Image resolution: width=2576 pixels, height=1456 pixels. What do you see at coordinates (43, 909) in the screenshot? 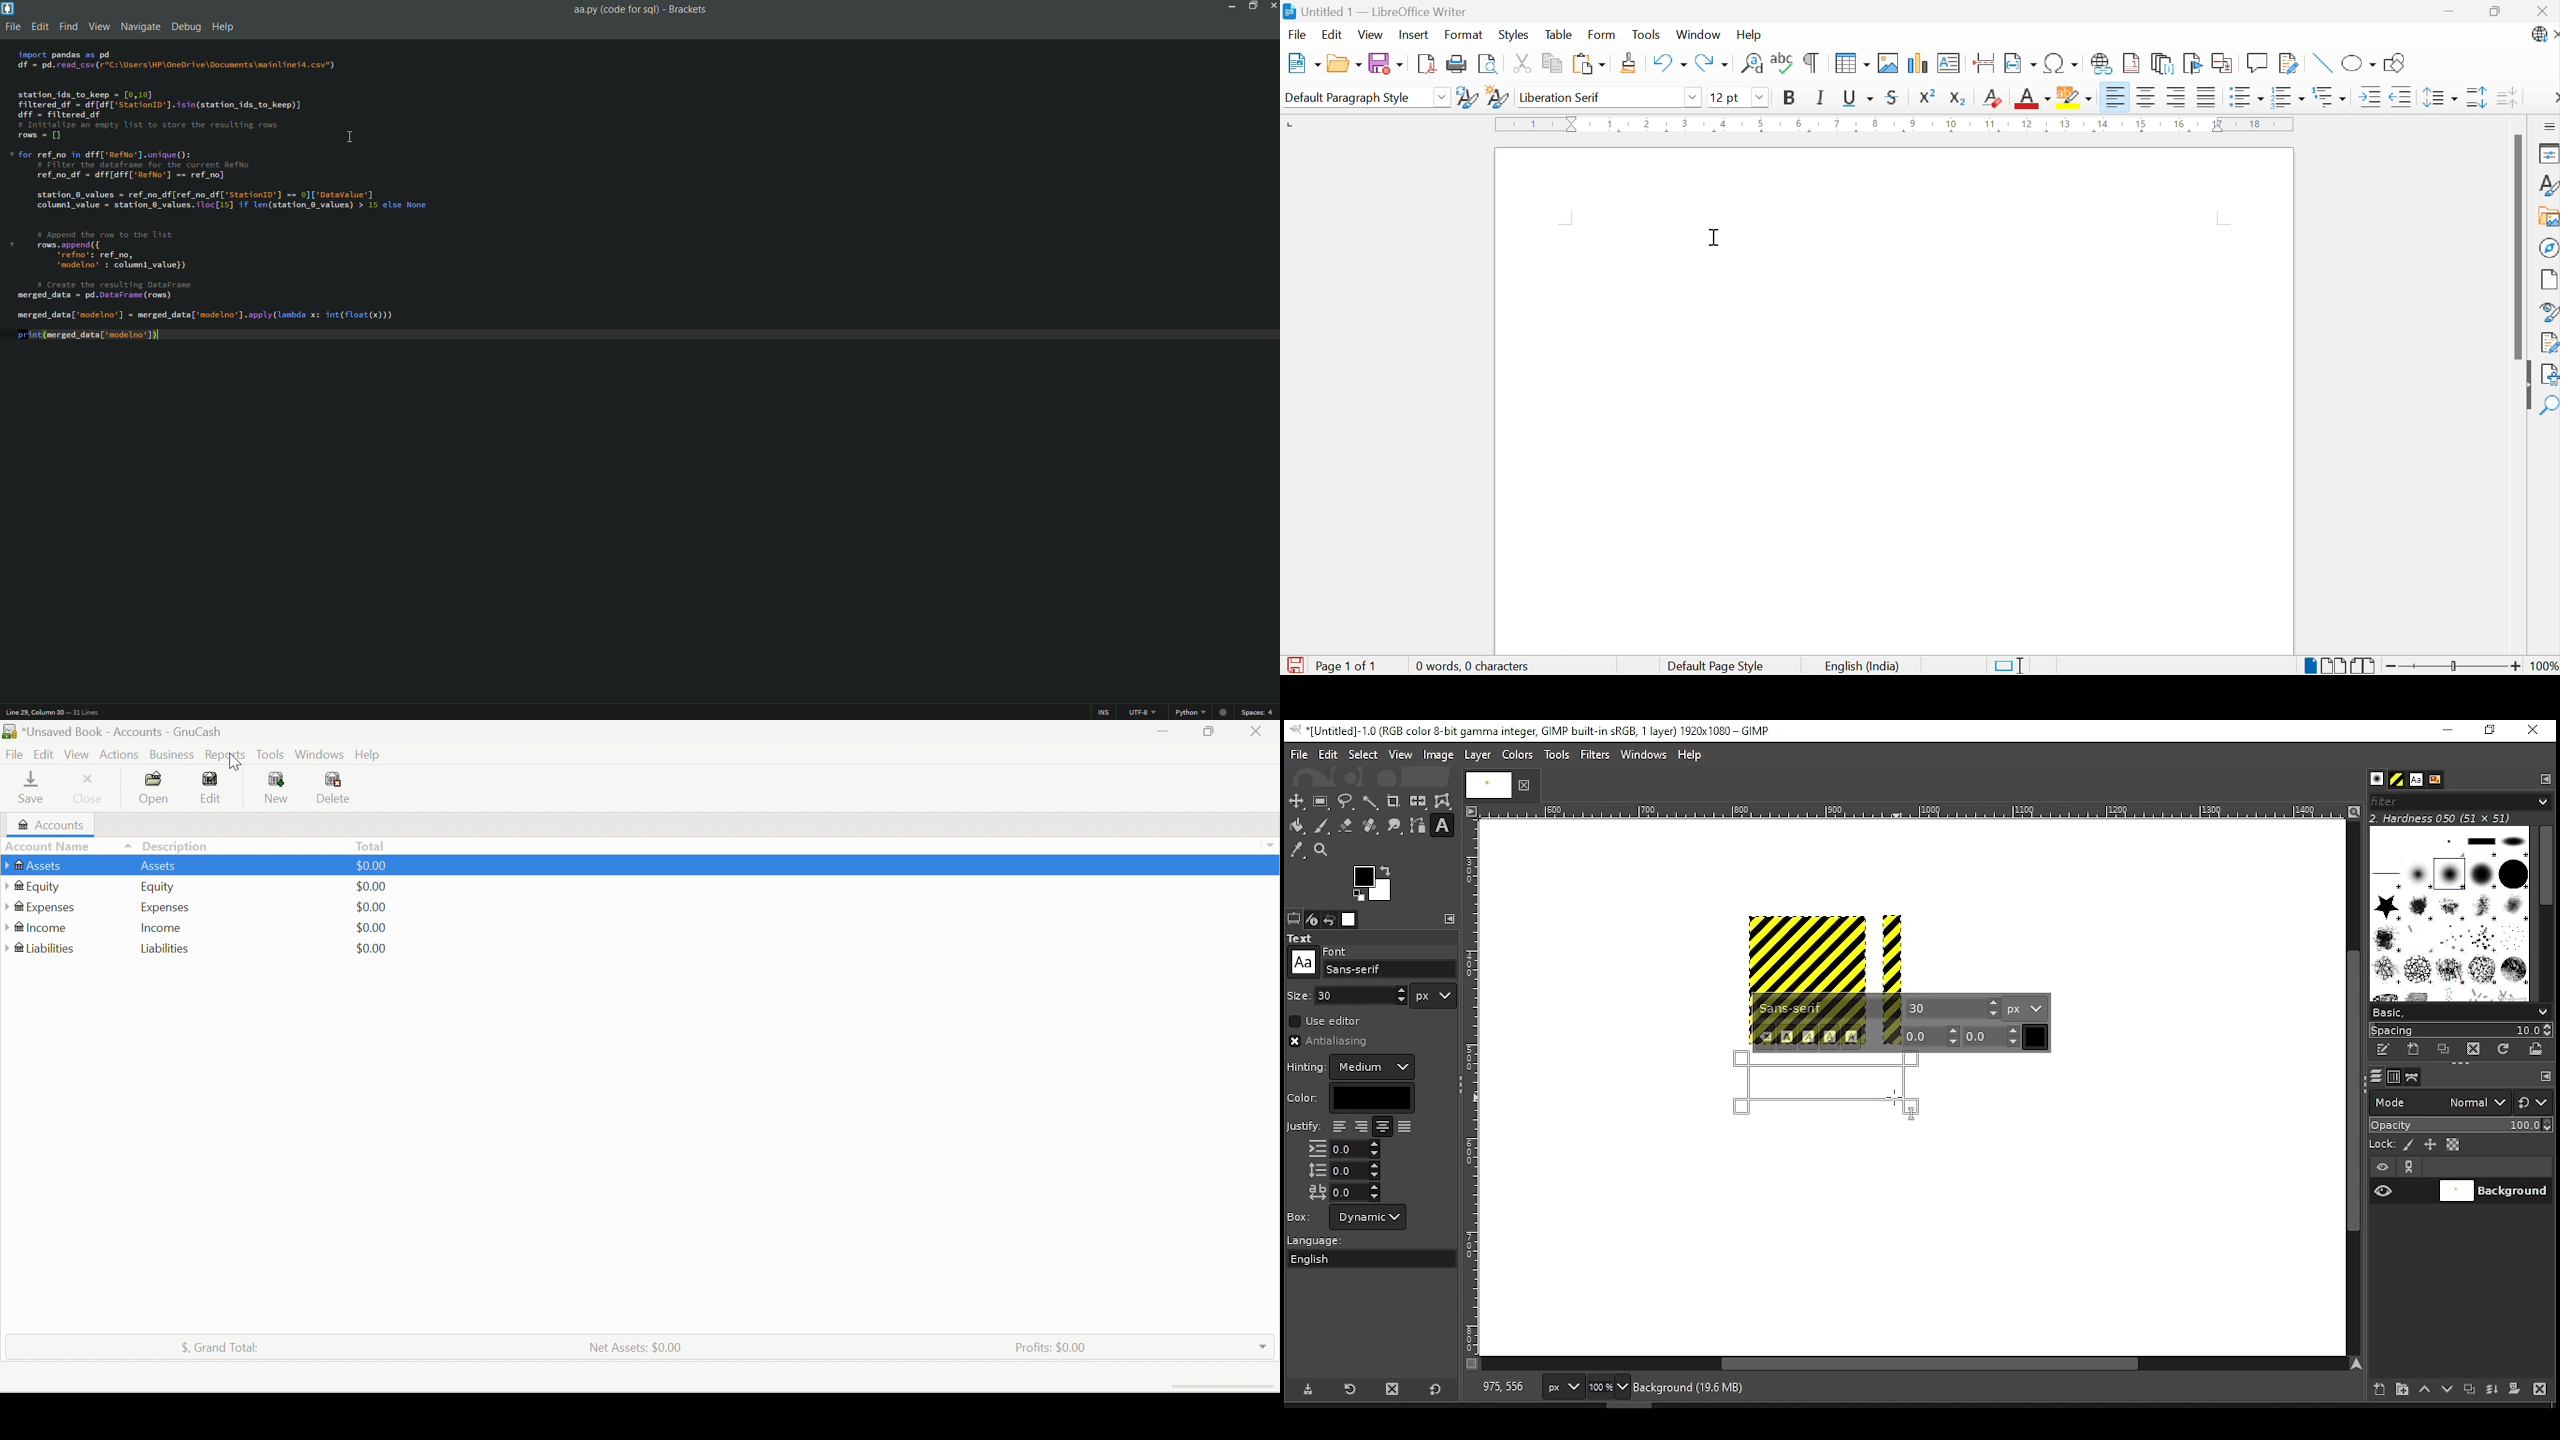
I see `Expenses` at bounding box center [43, 909].